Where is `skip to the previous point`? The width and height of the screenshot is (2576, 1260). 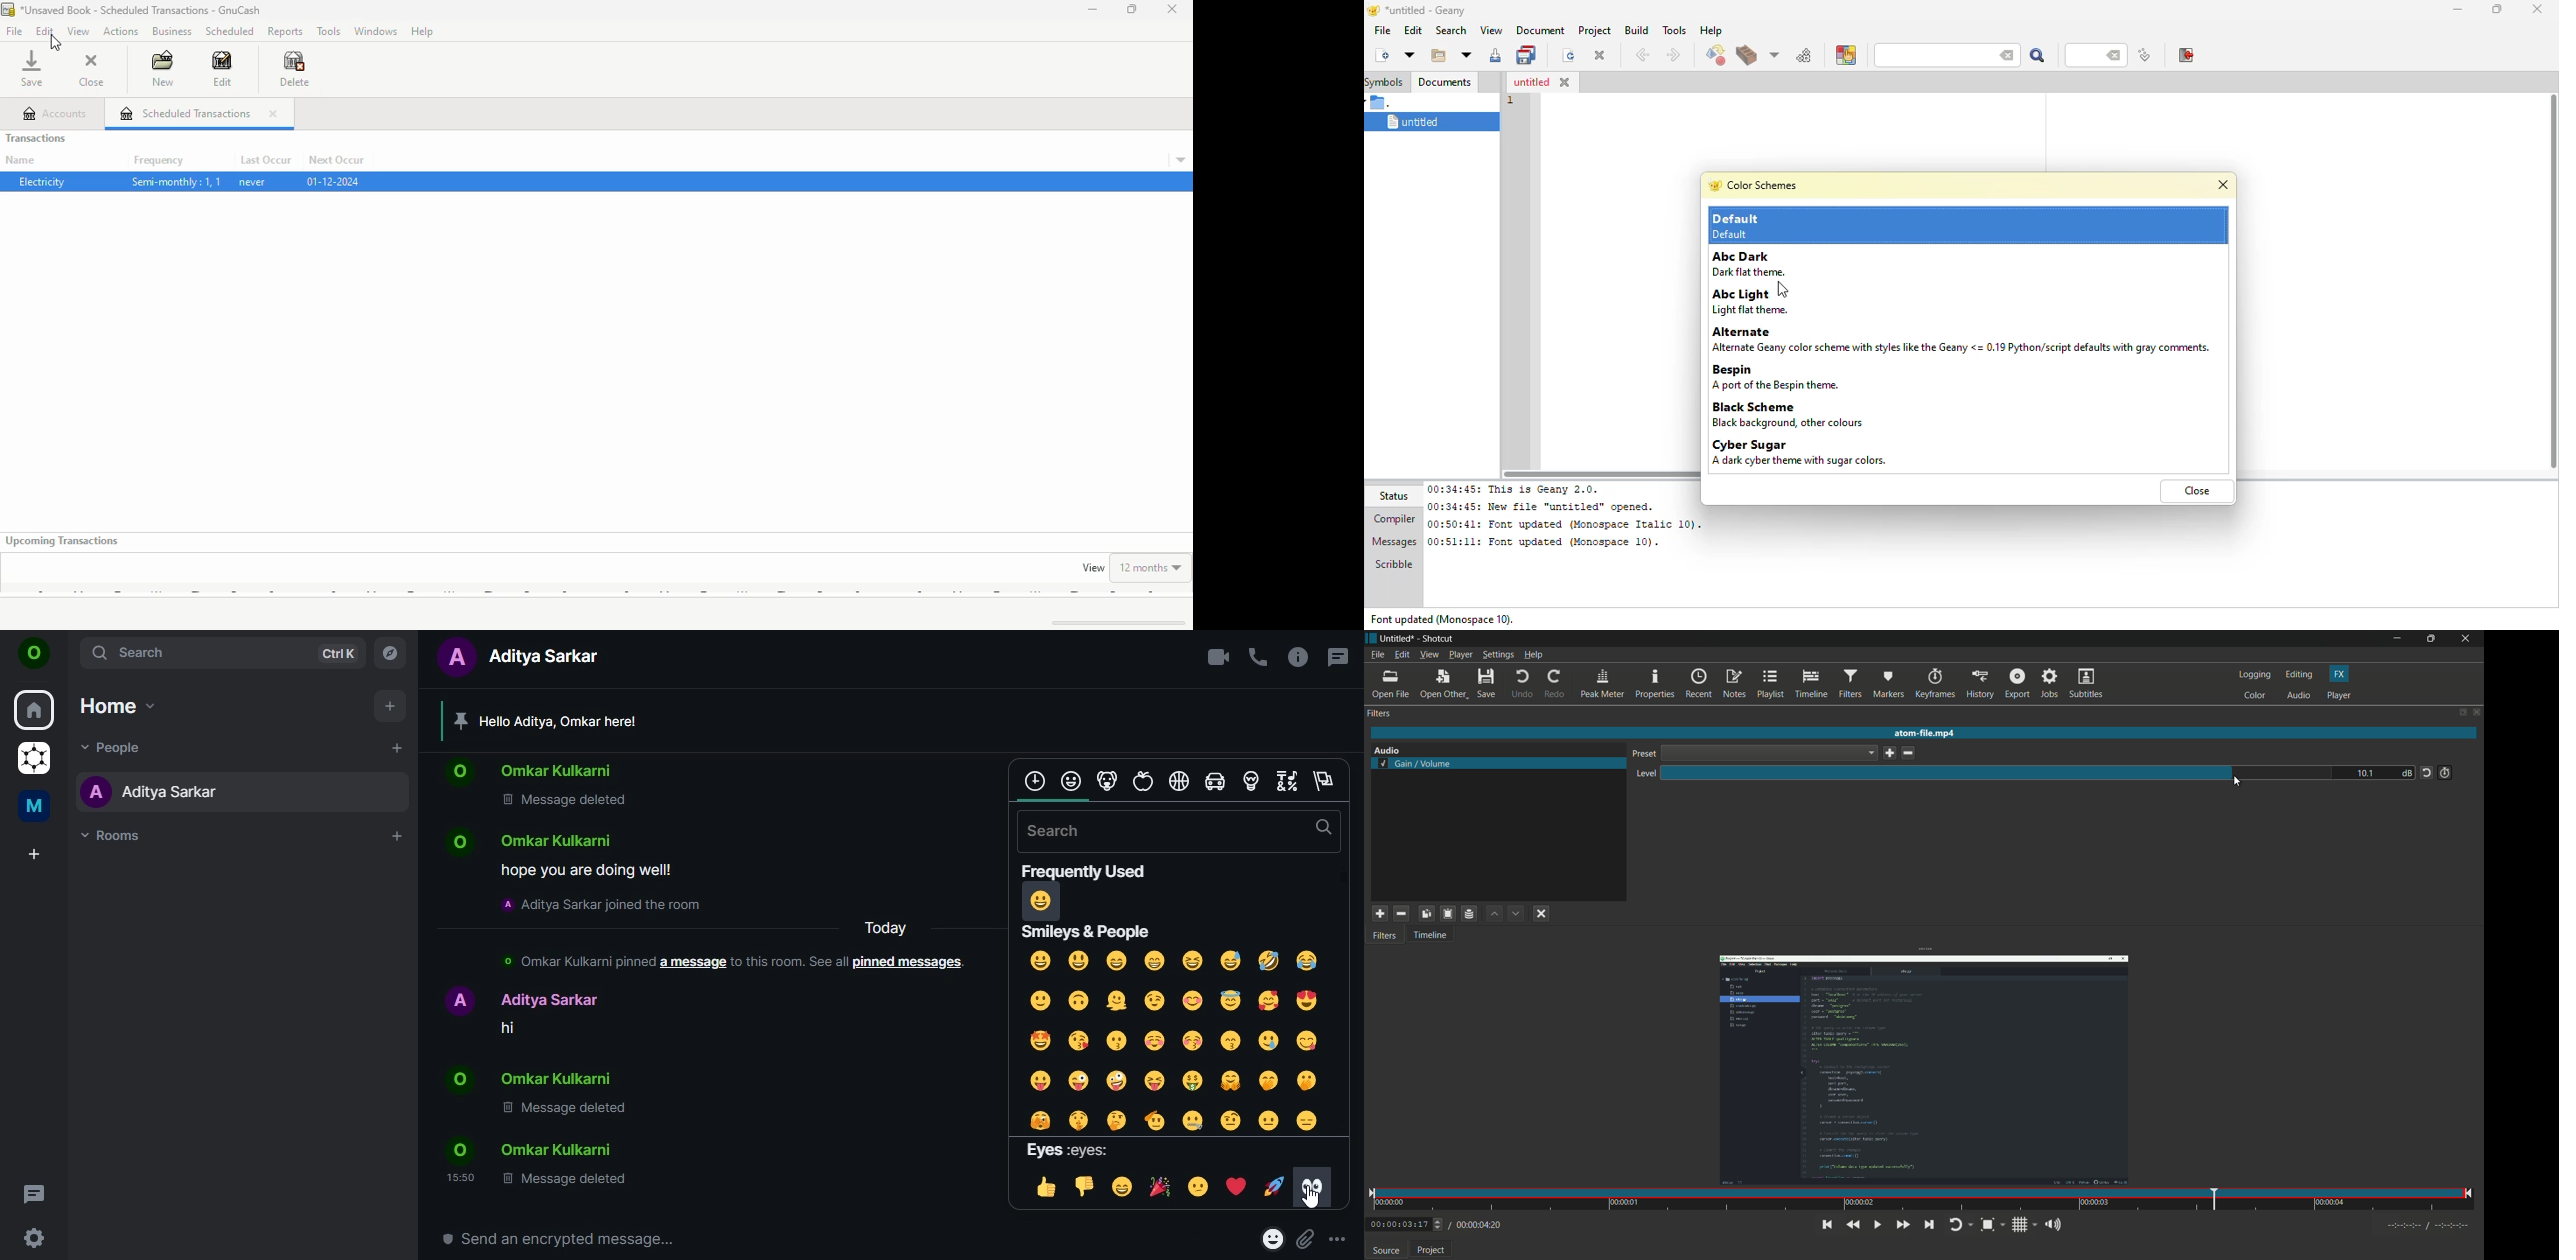
skip to the previous point is located at coordinates (1827, 1224).